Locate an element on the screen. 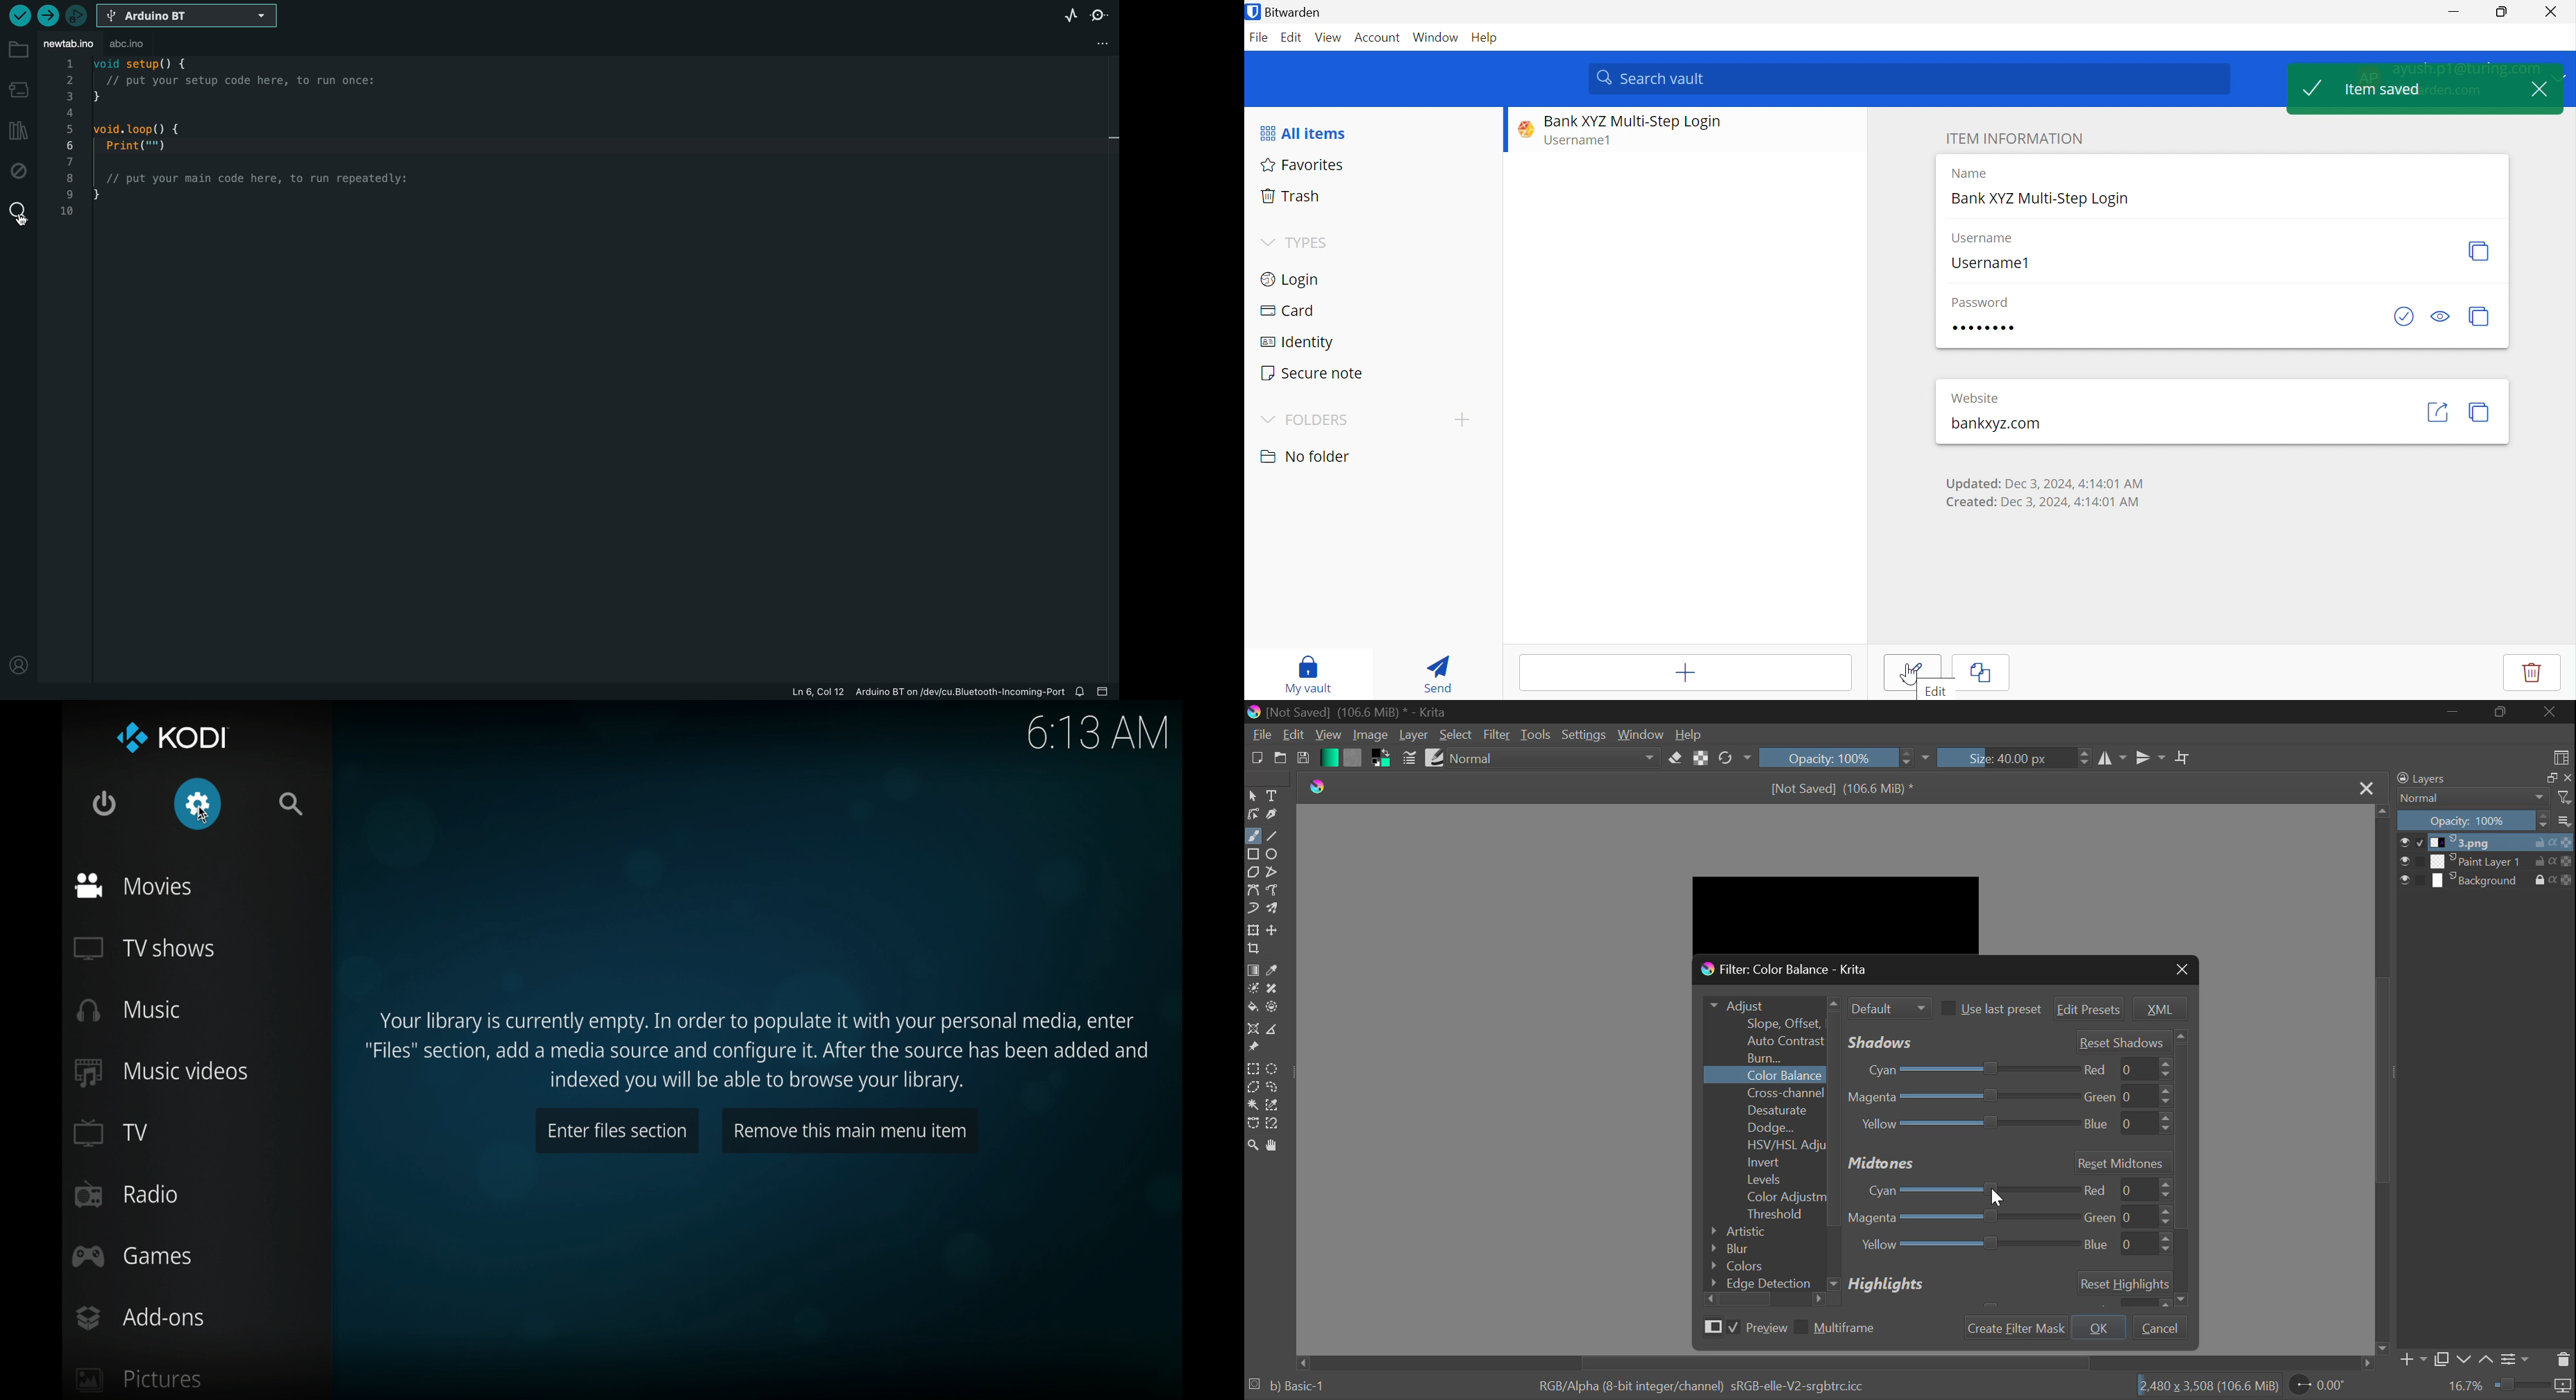 The width and height of the screenshot is (2576, 1400). Edit is located at coordinates (1291, 38).